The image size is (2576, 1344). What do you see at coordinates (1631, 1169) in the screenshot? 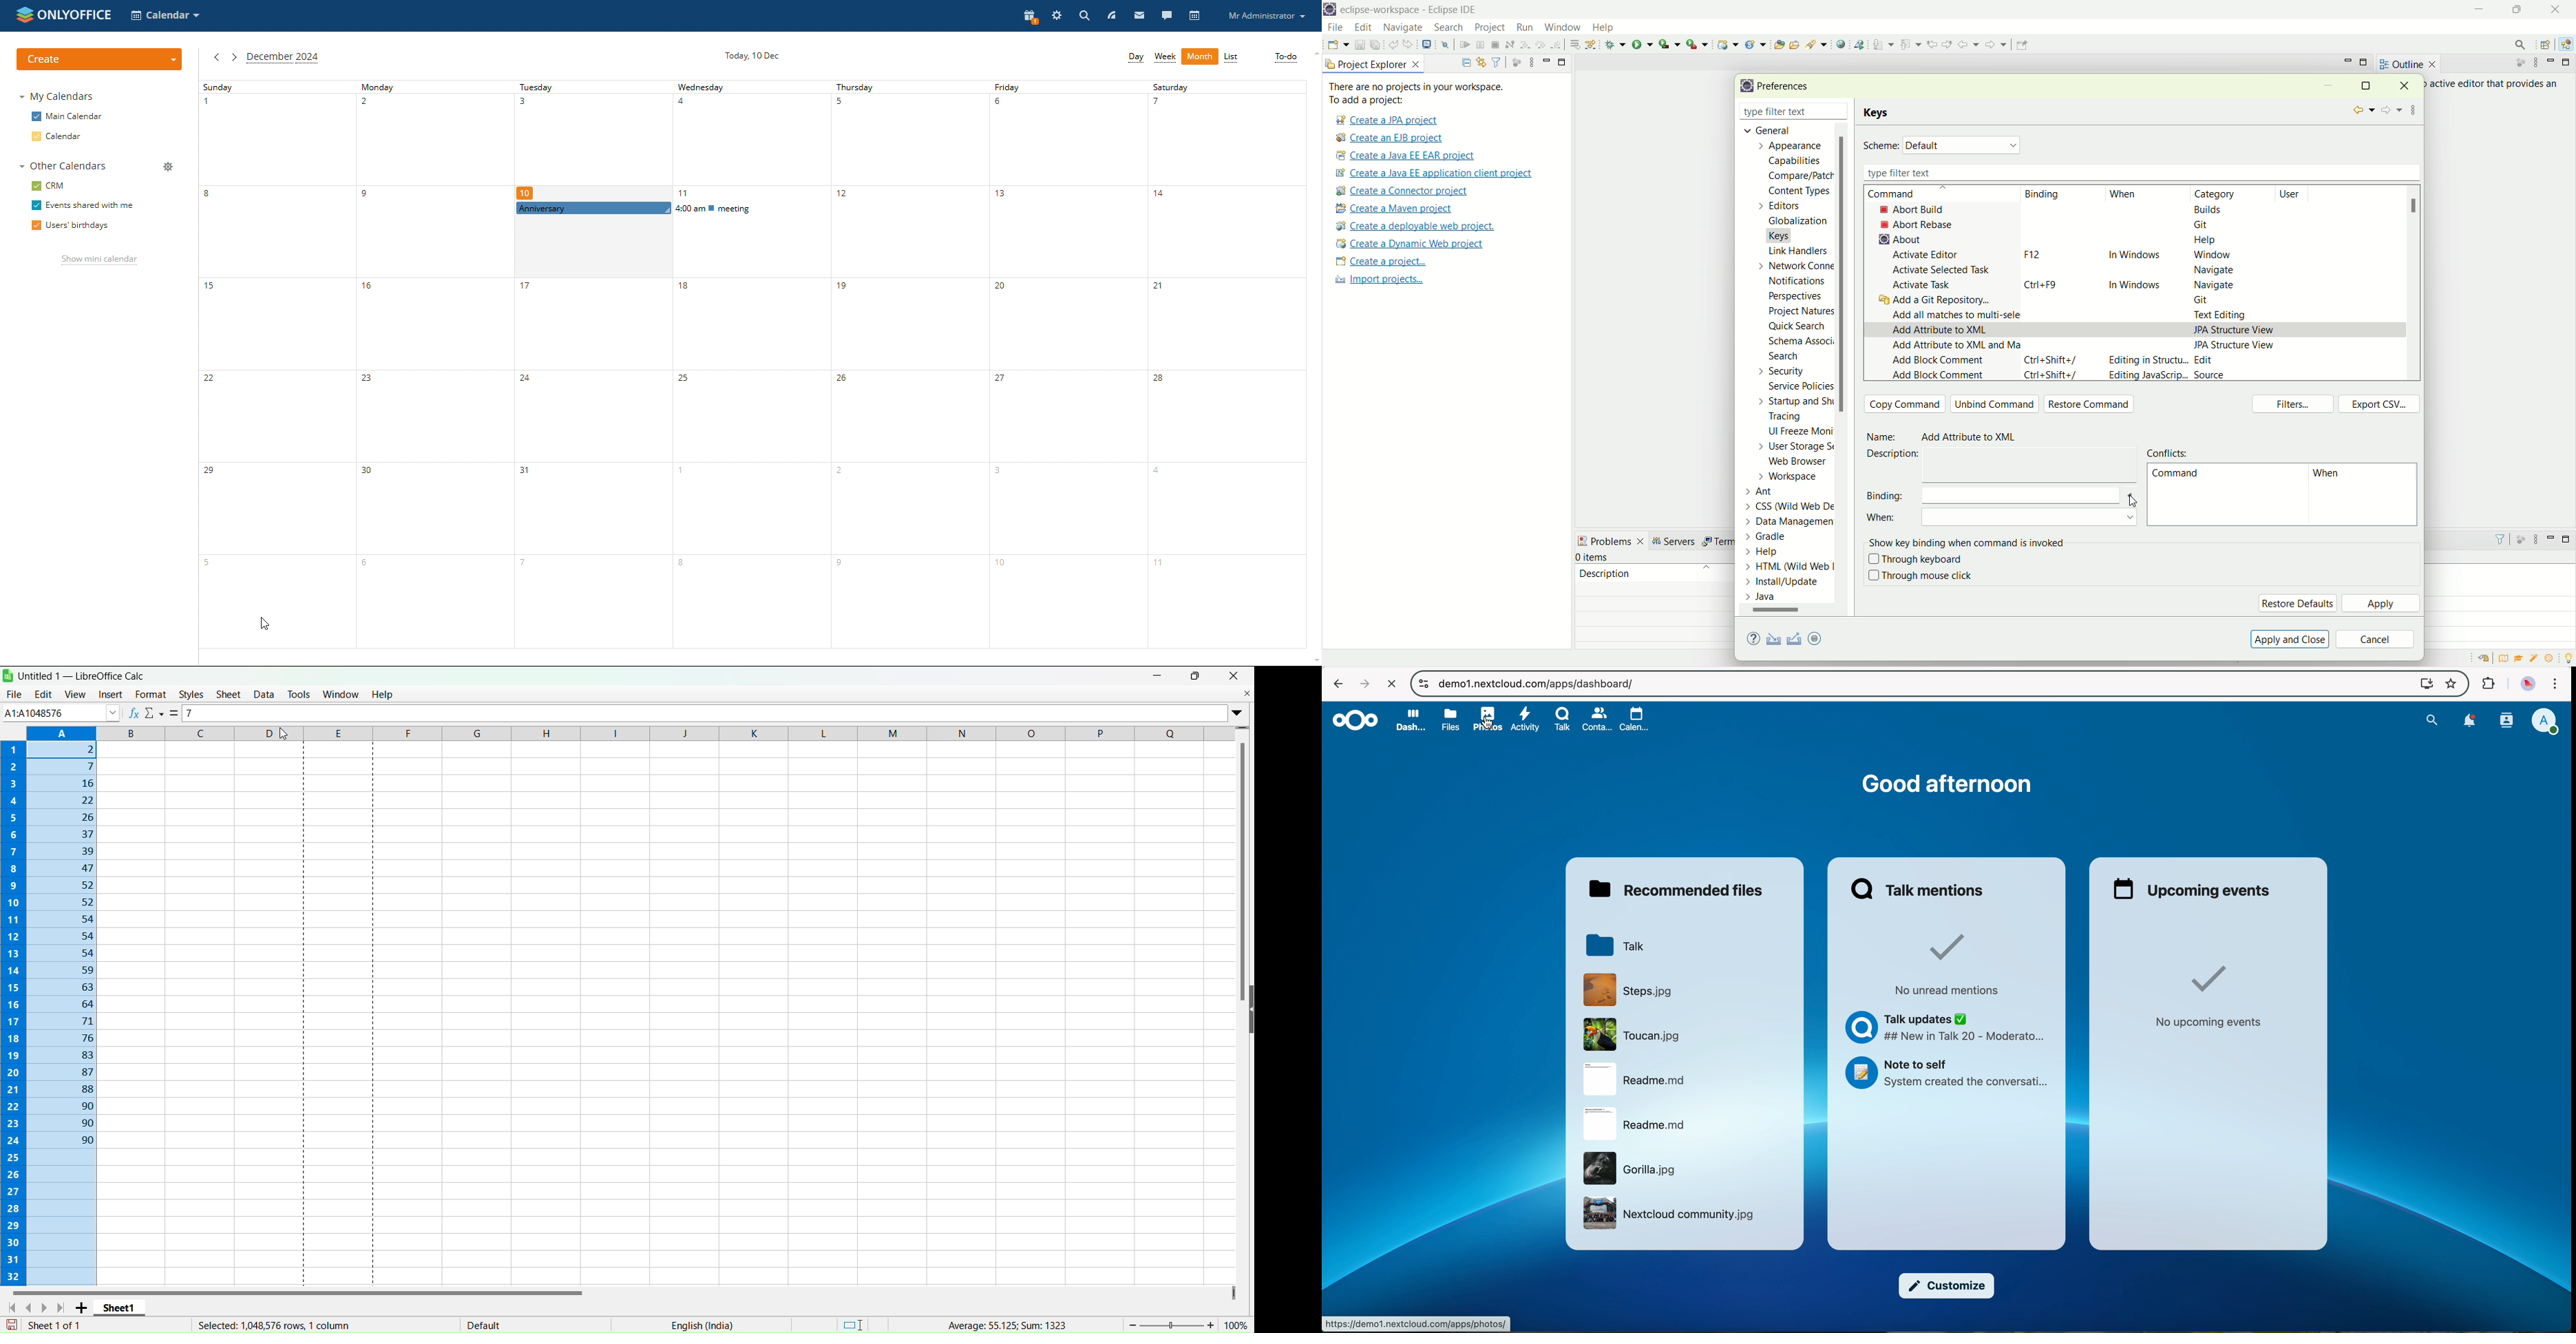
I see `gorila image` at bounding box center [1631, 1169].